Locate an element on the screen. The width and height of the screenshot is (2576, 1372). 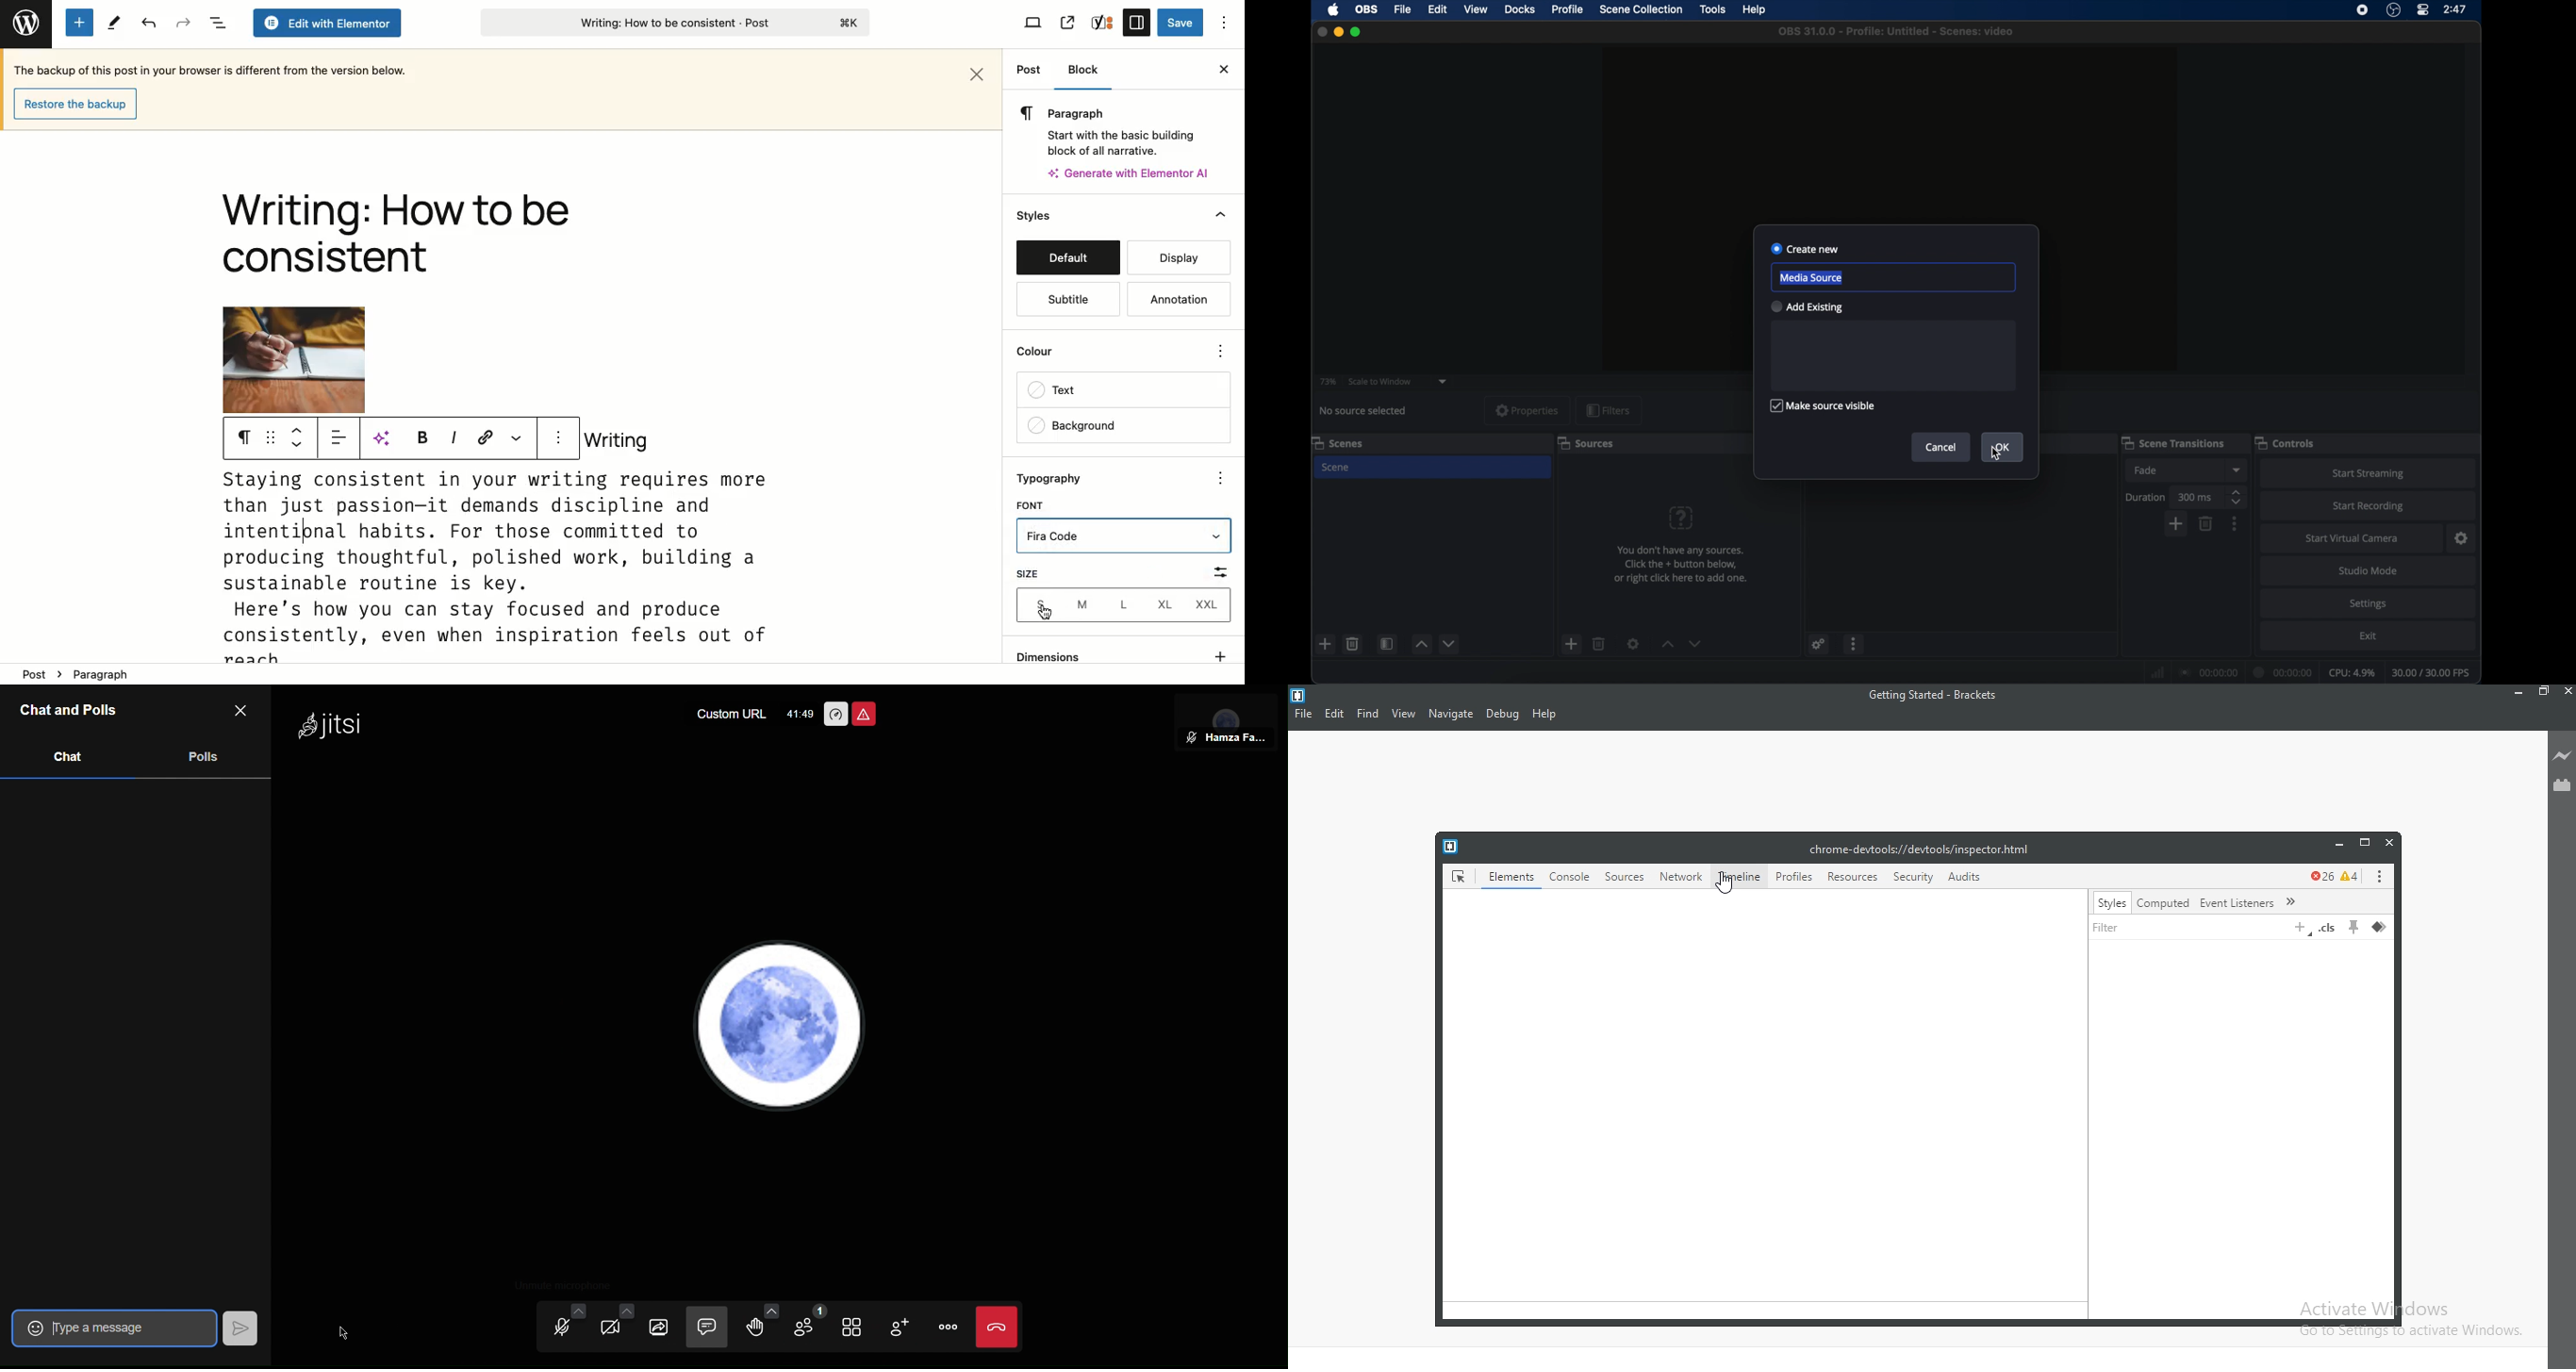
Getting Started - Brackets is located at coordinates (1935, 695).